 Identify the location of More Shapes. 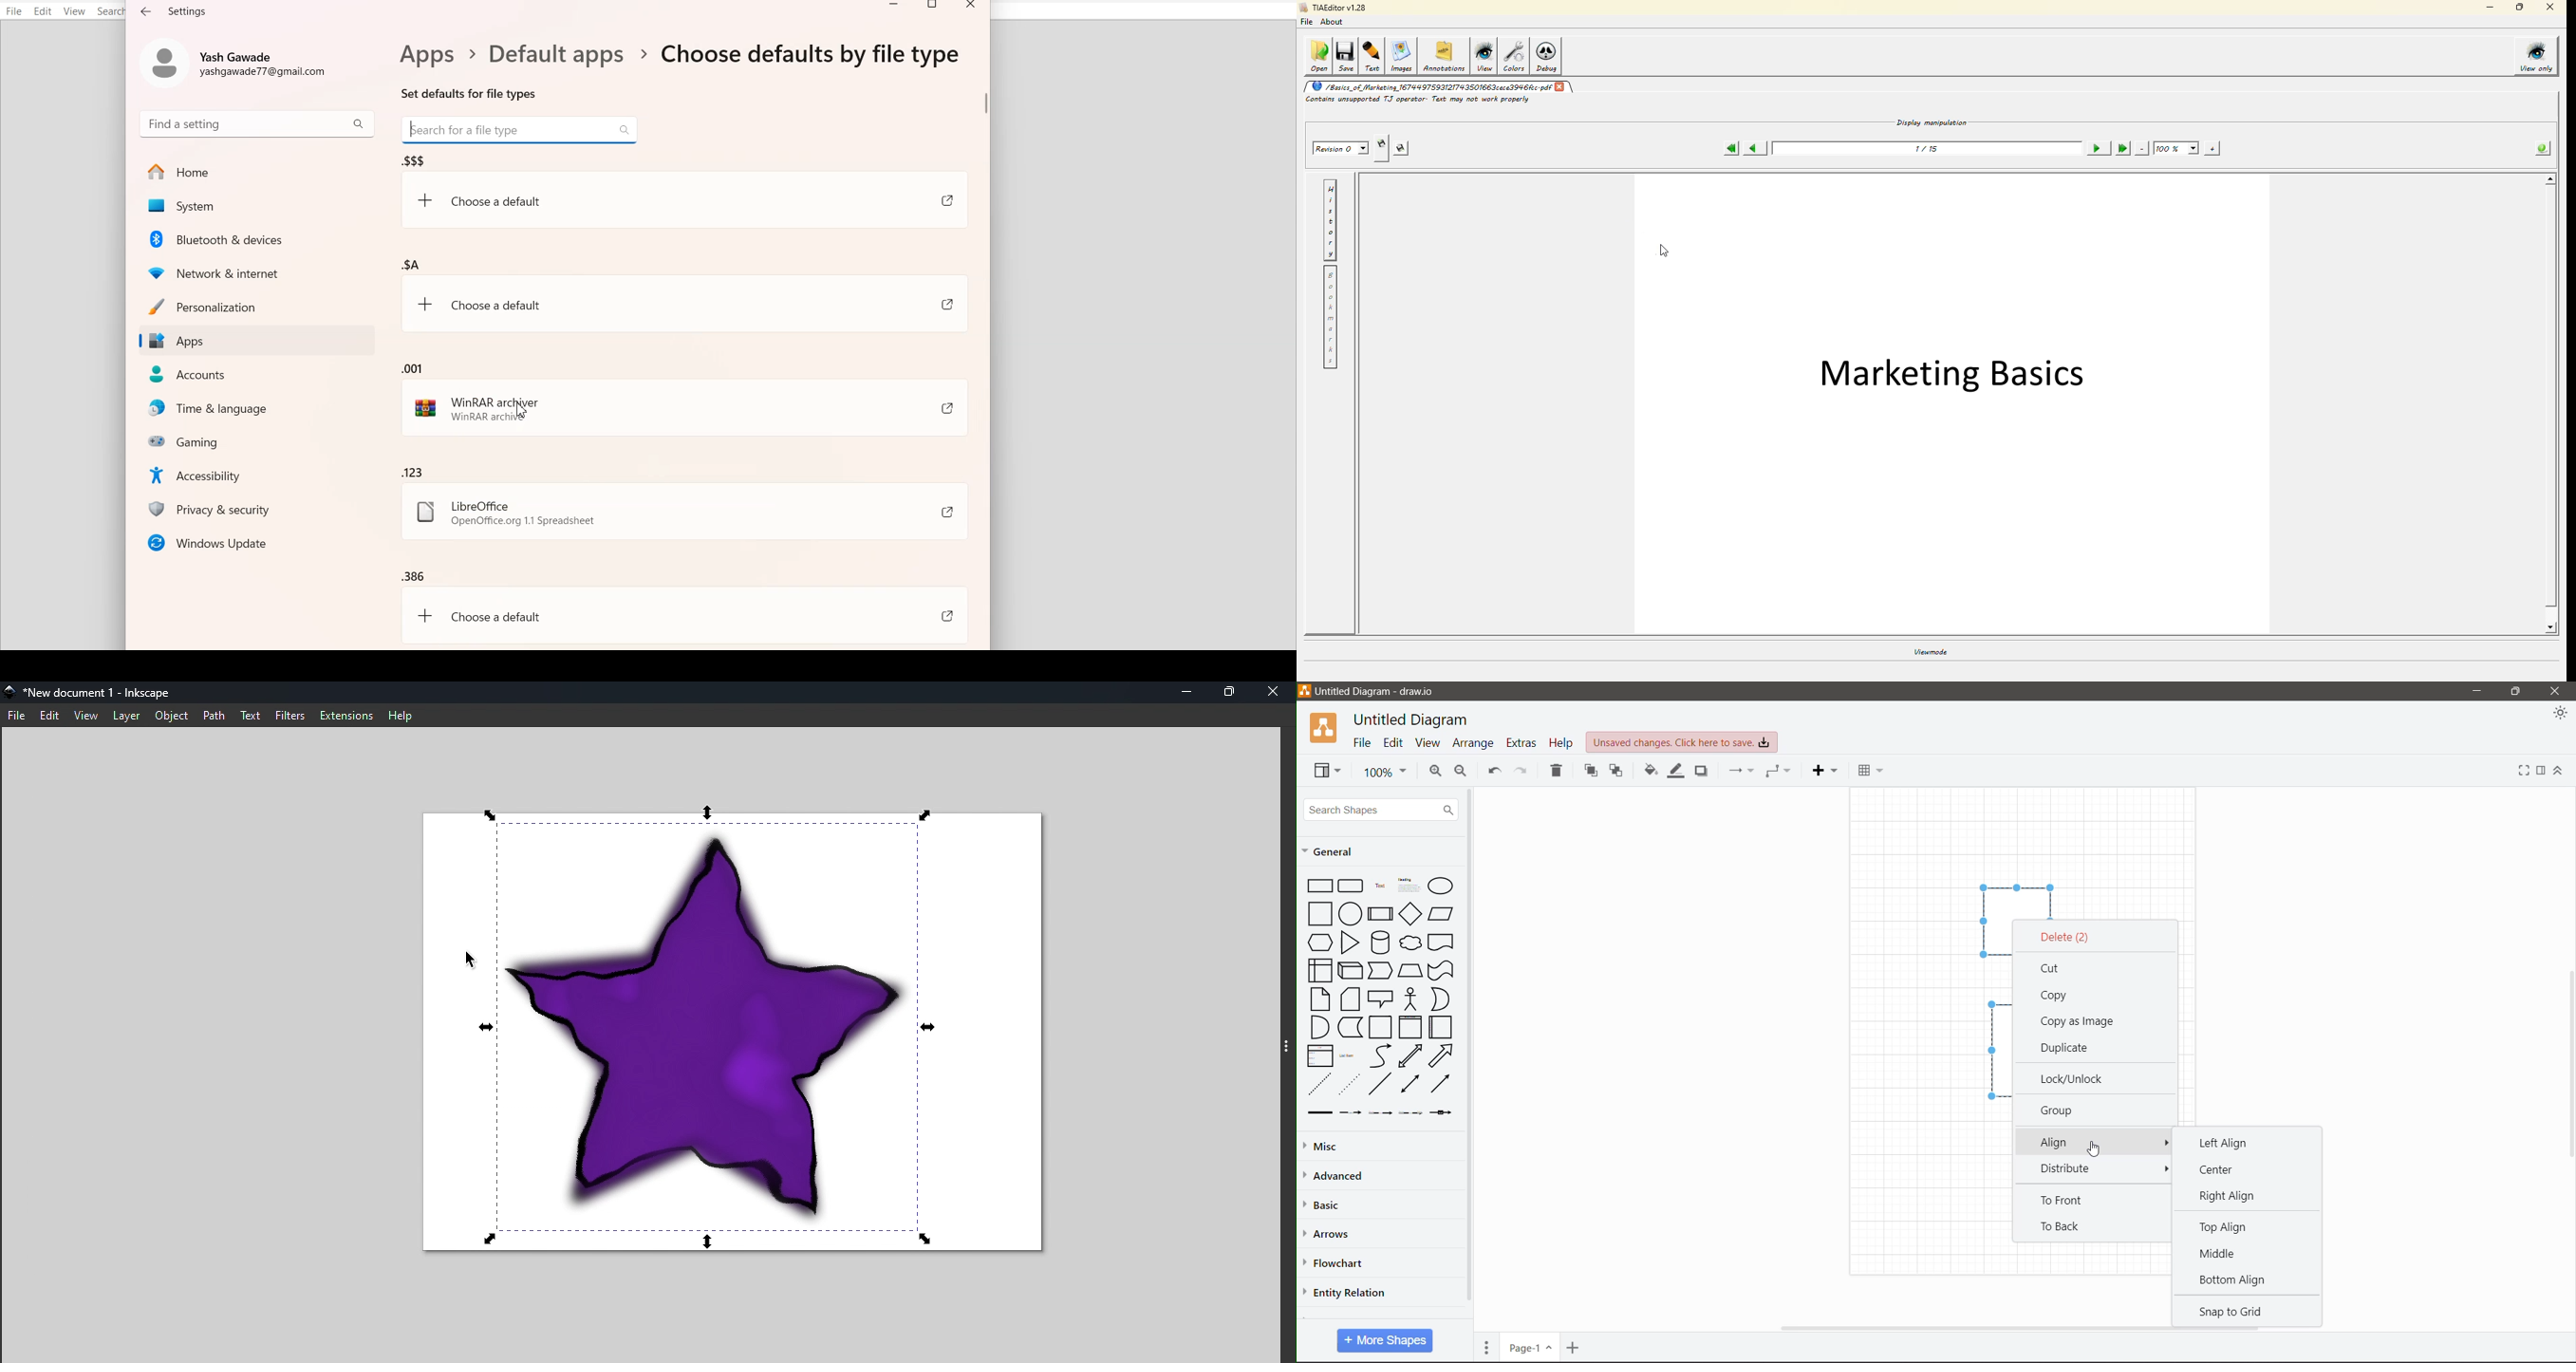
(1385, 1340).